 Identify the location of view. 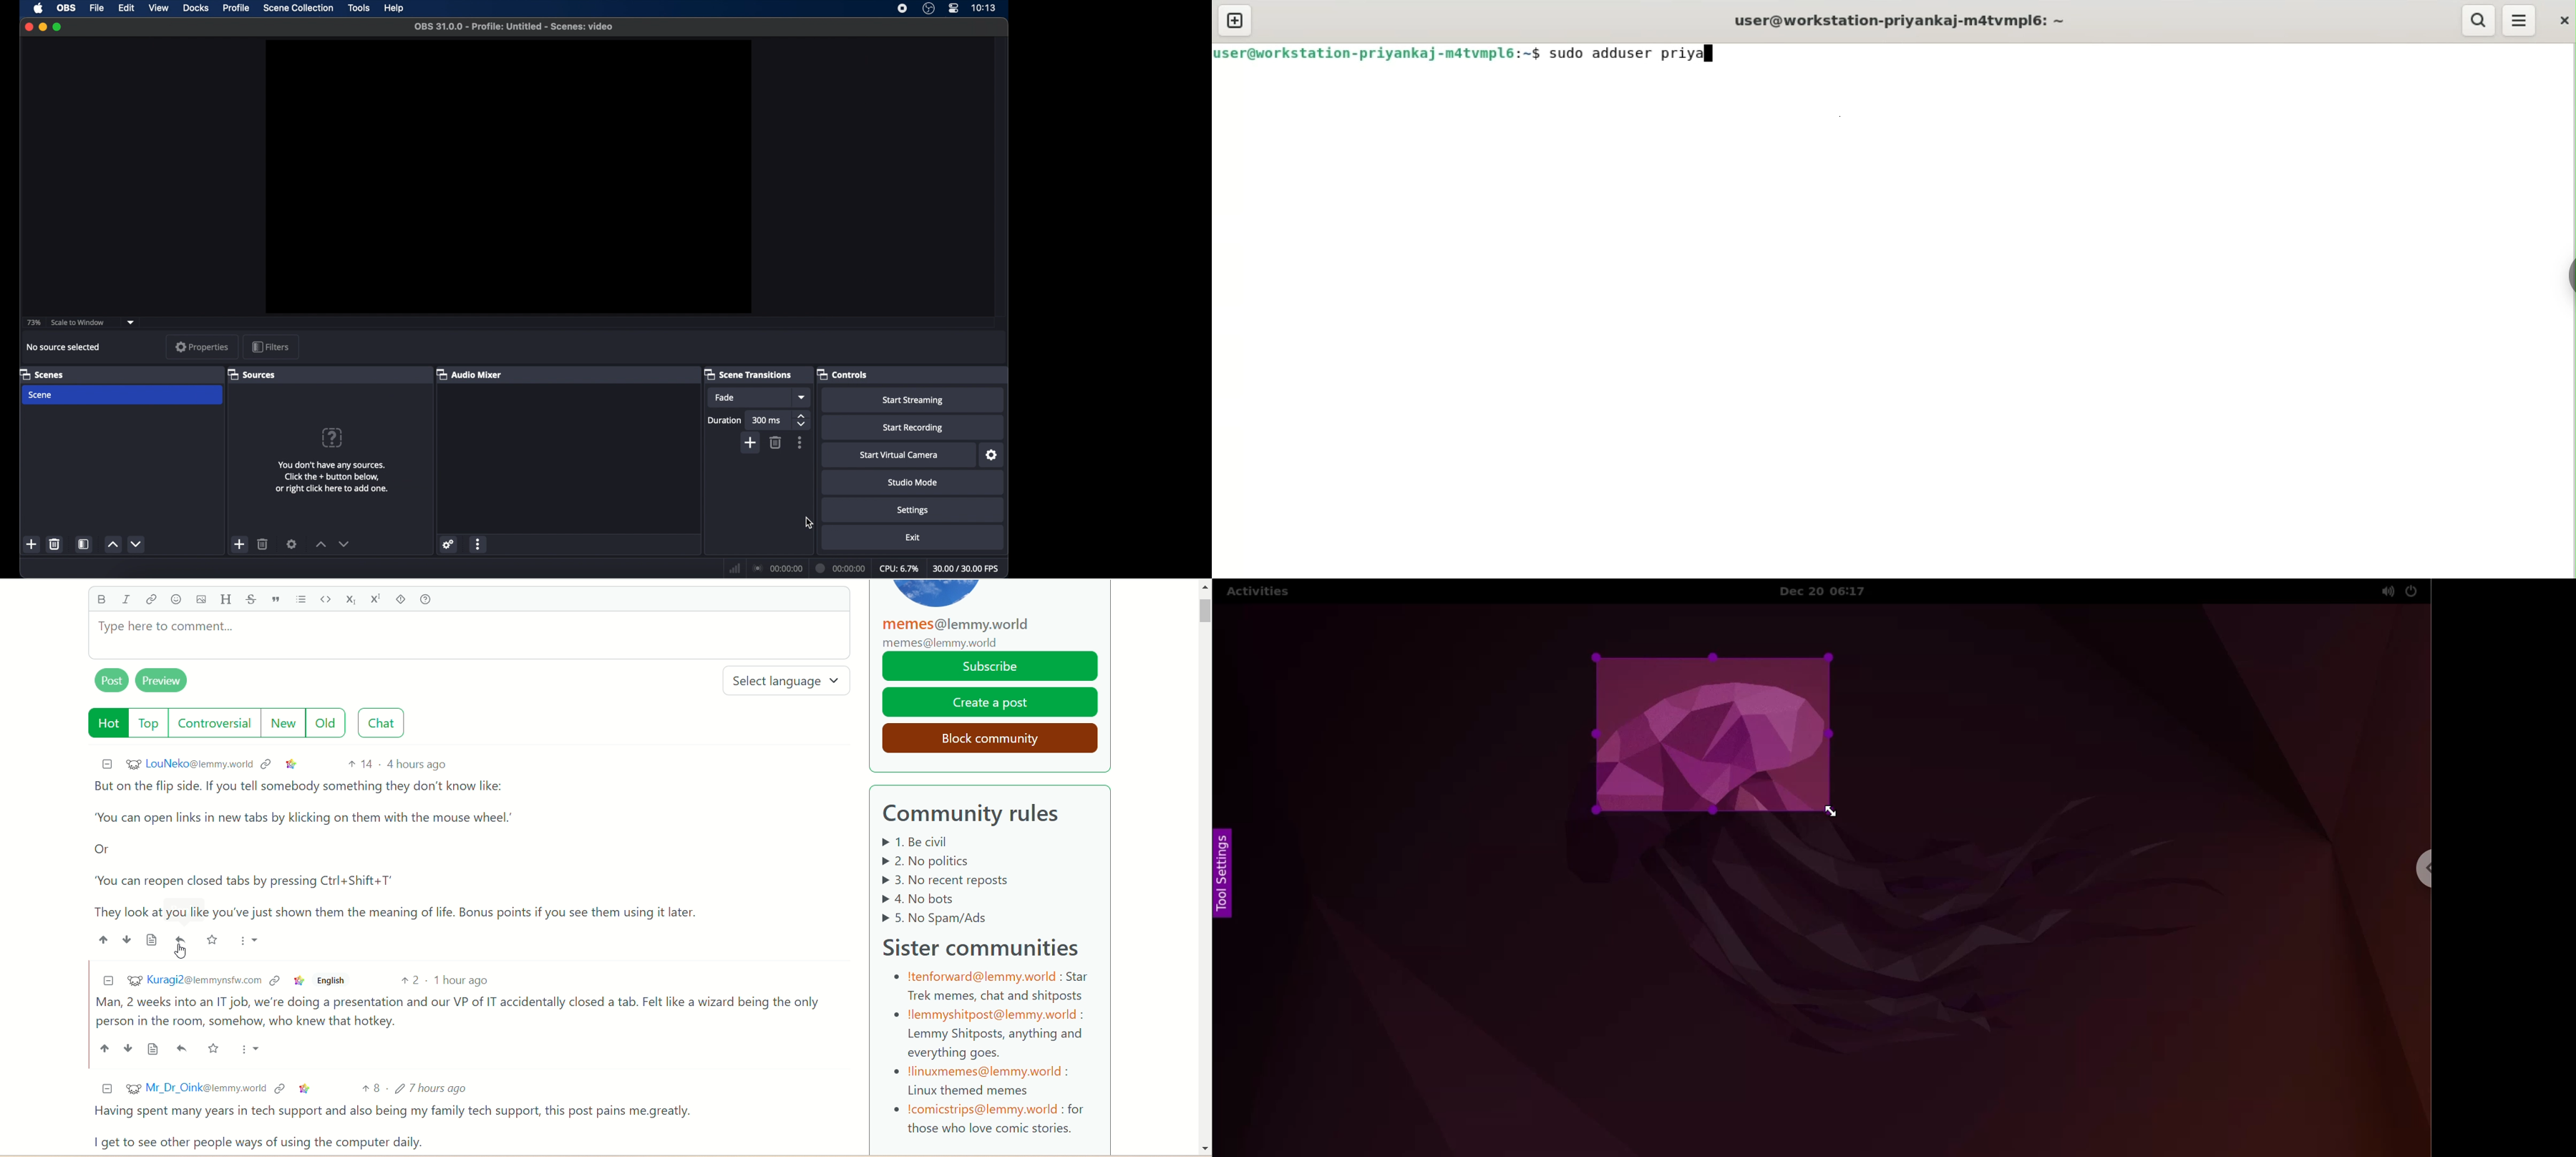
(160, 8).